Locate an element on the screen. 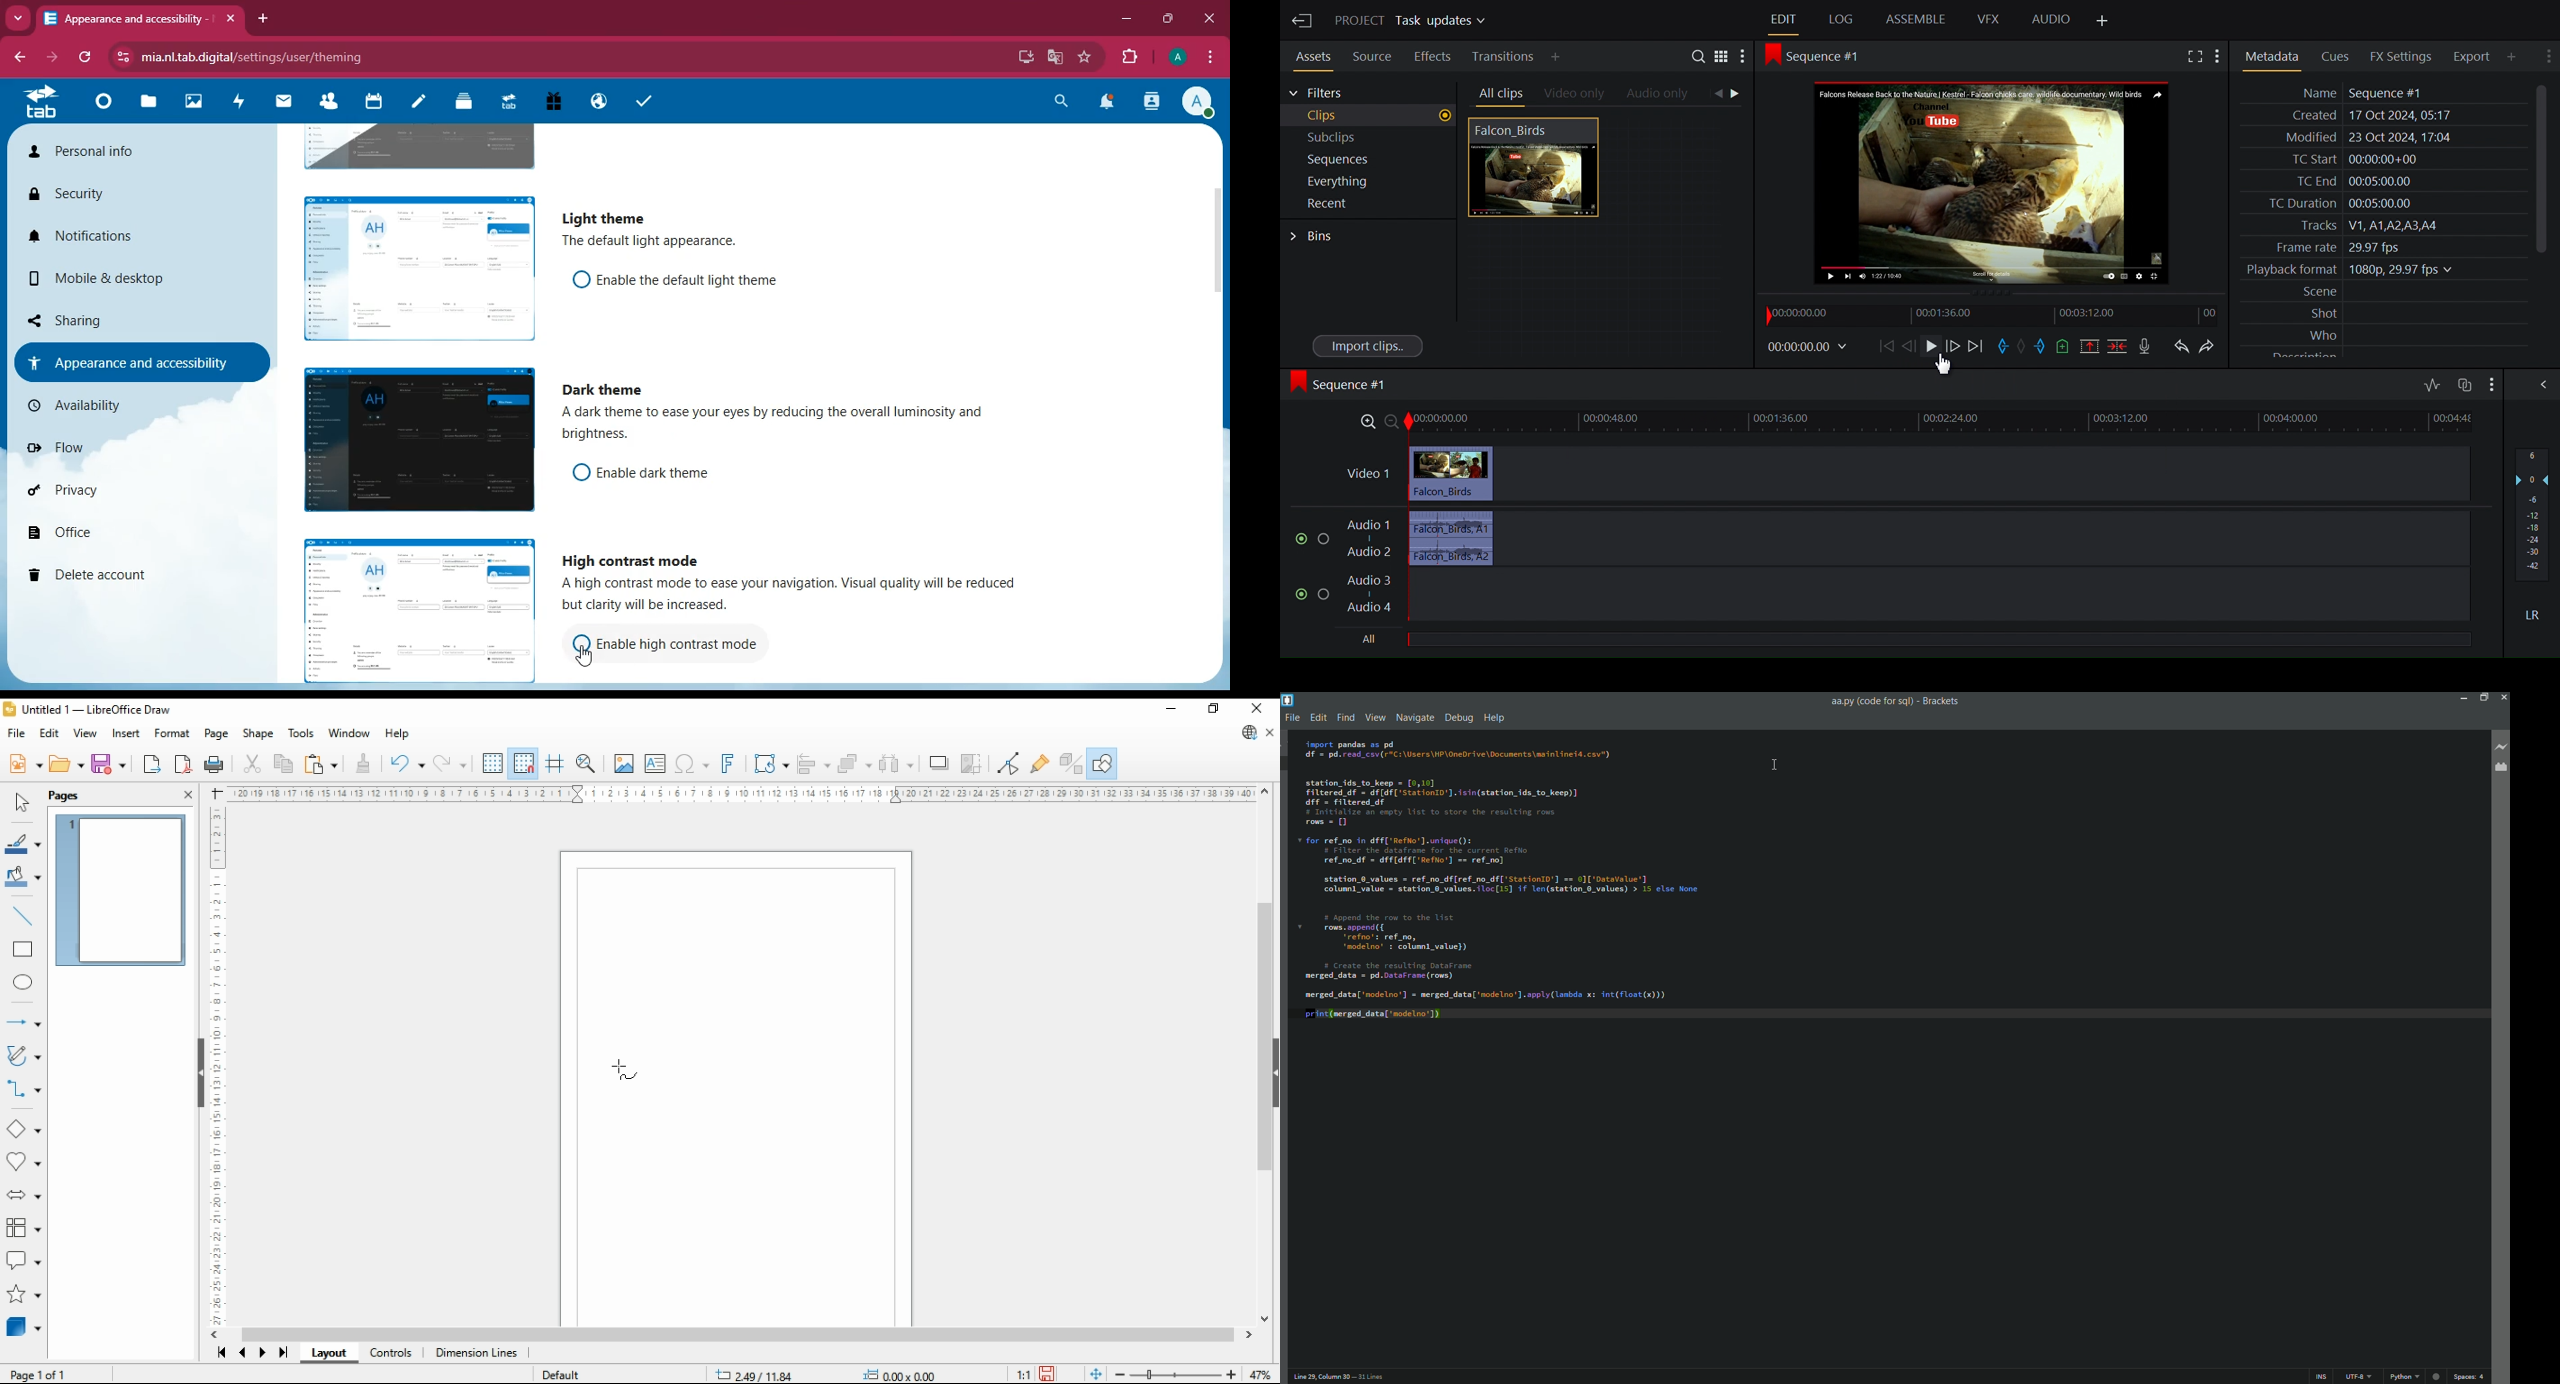 Image resolution: width=2576 pixels, height=1400 pixels. file format button is located at coordinates (2404, 1376).